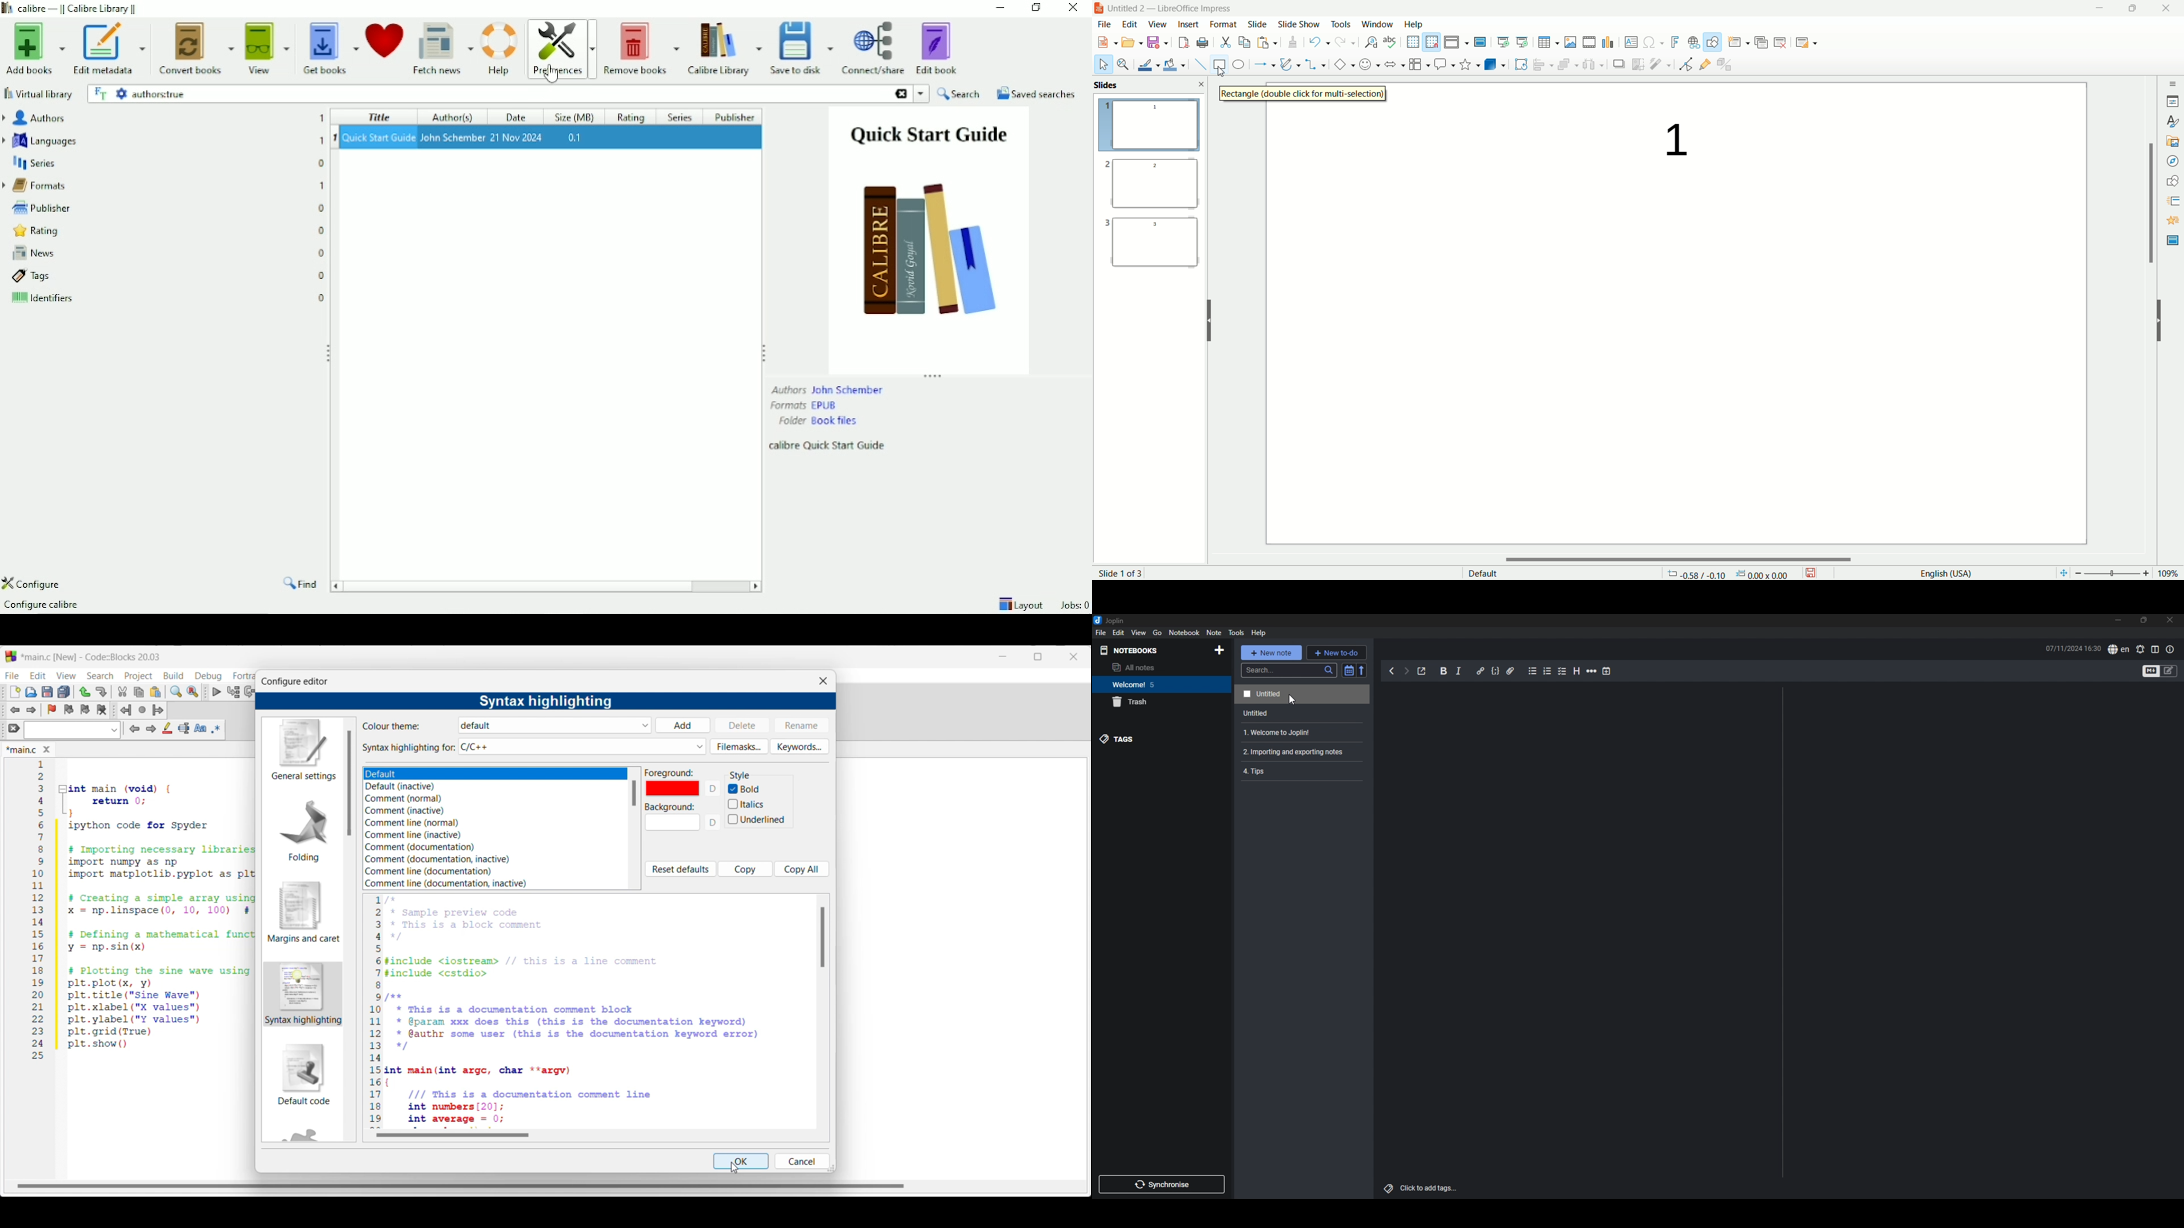  I want to click on back, so click(1393, 671).